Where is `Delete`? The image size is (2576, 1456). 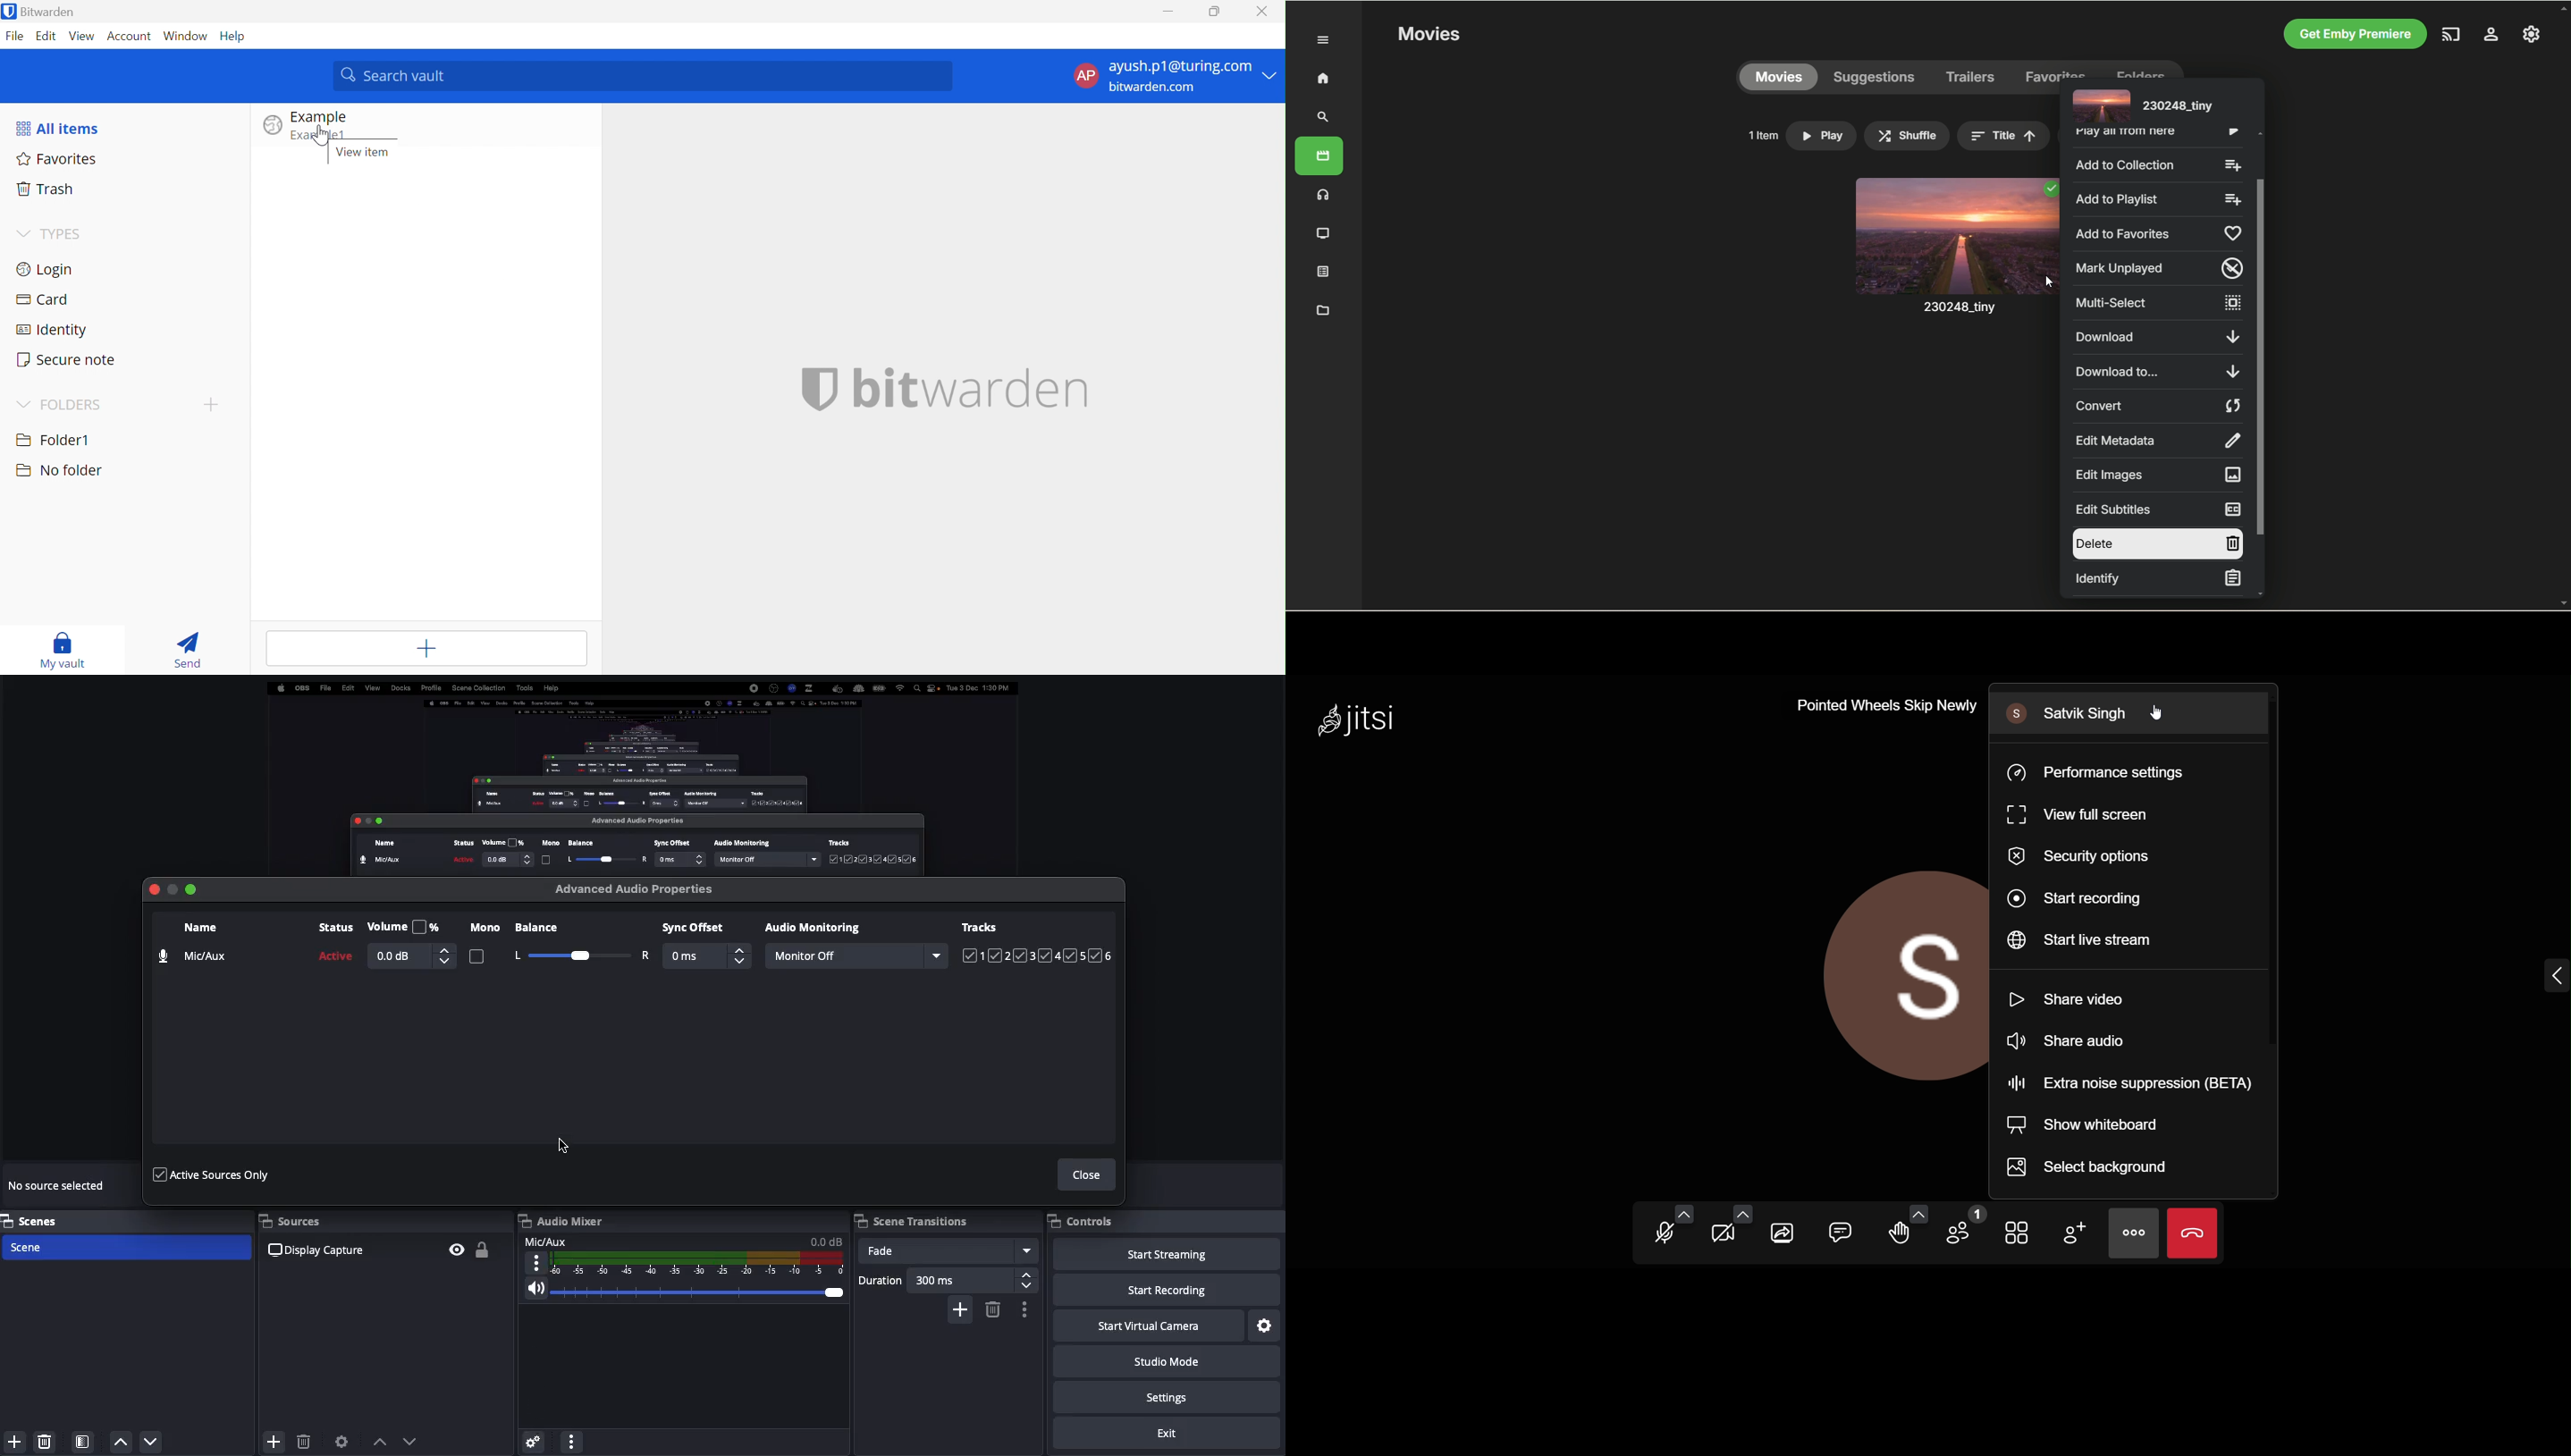 Delete is located at coordinates (994, 1309).